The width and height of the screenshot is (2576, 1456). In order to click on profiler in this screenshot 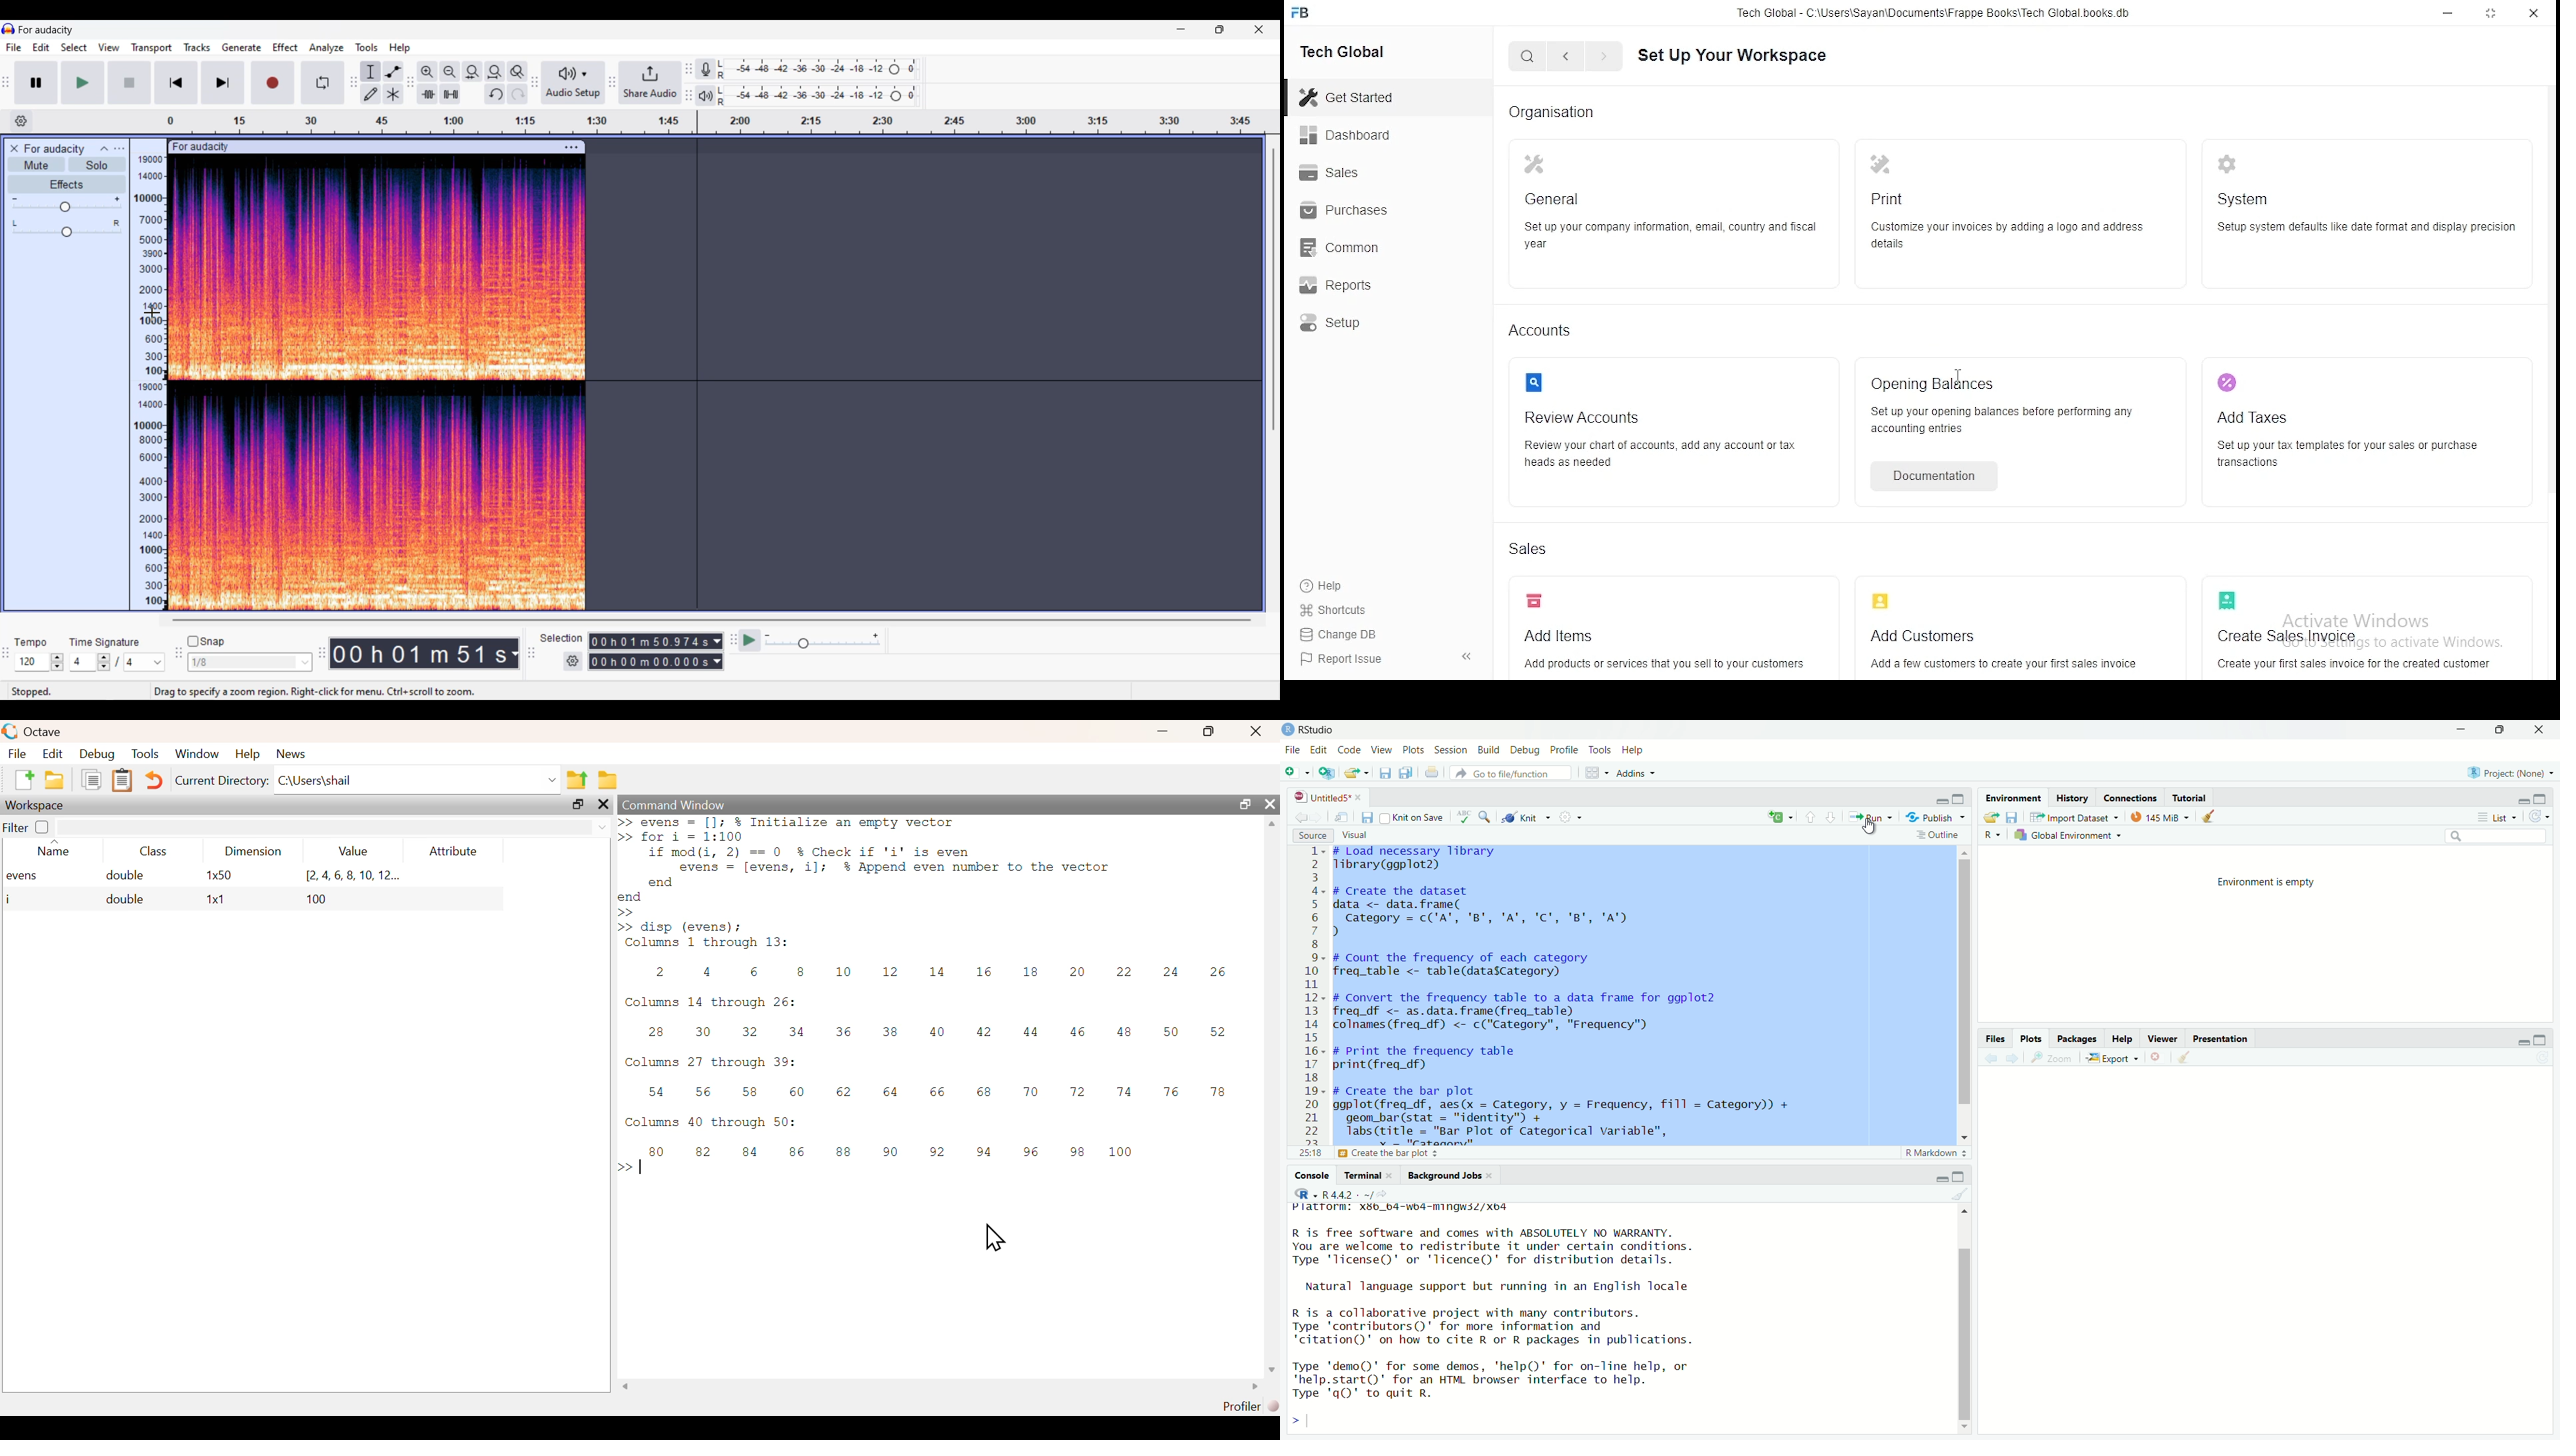, I will do `click(1242, 1406)`.